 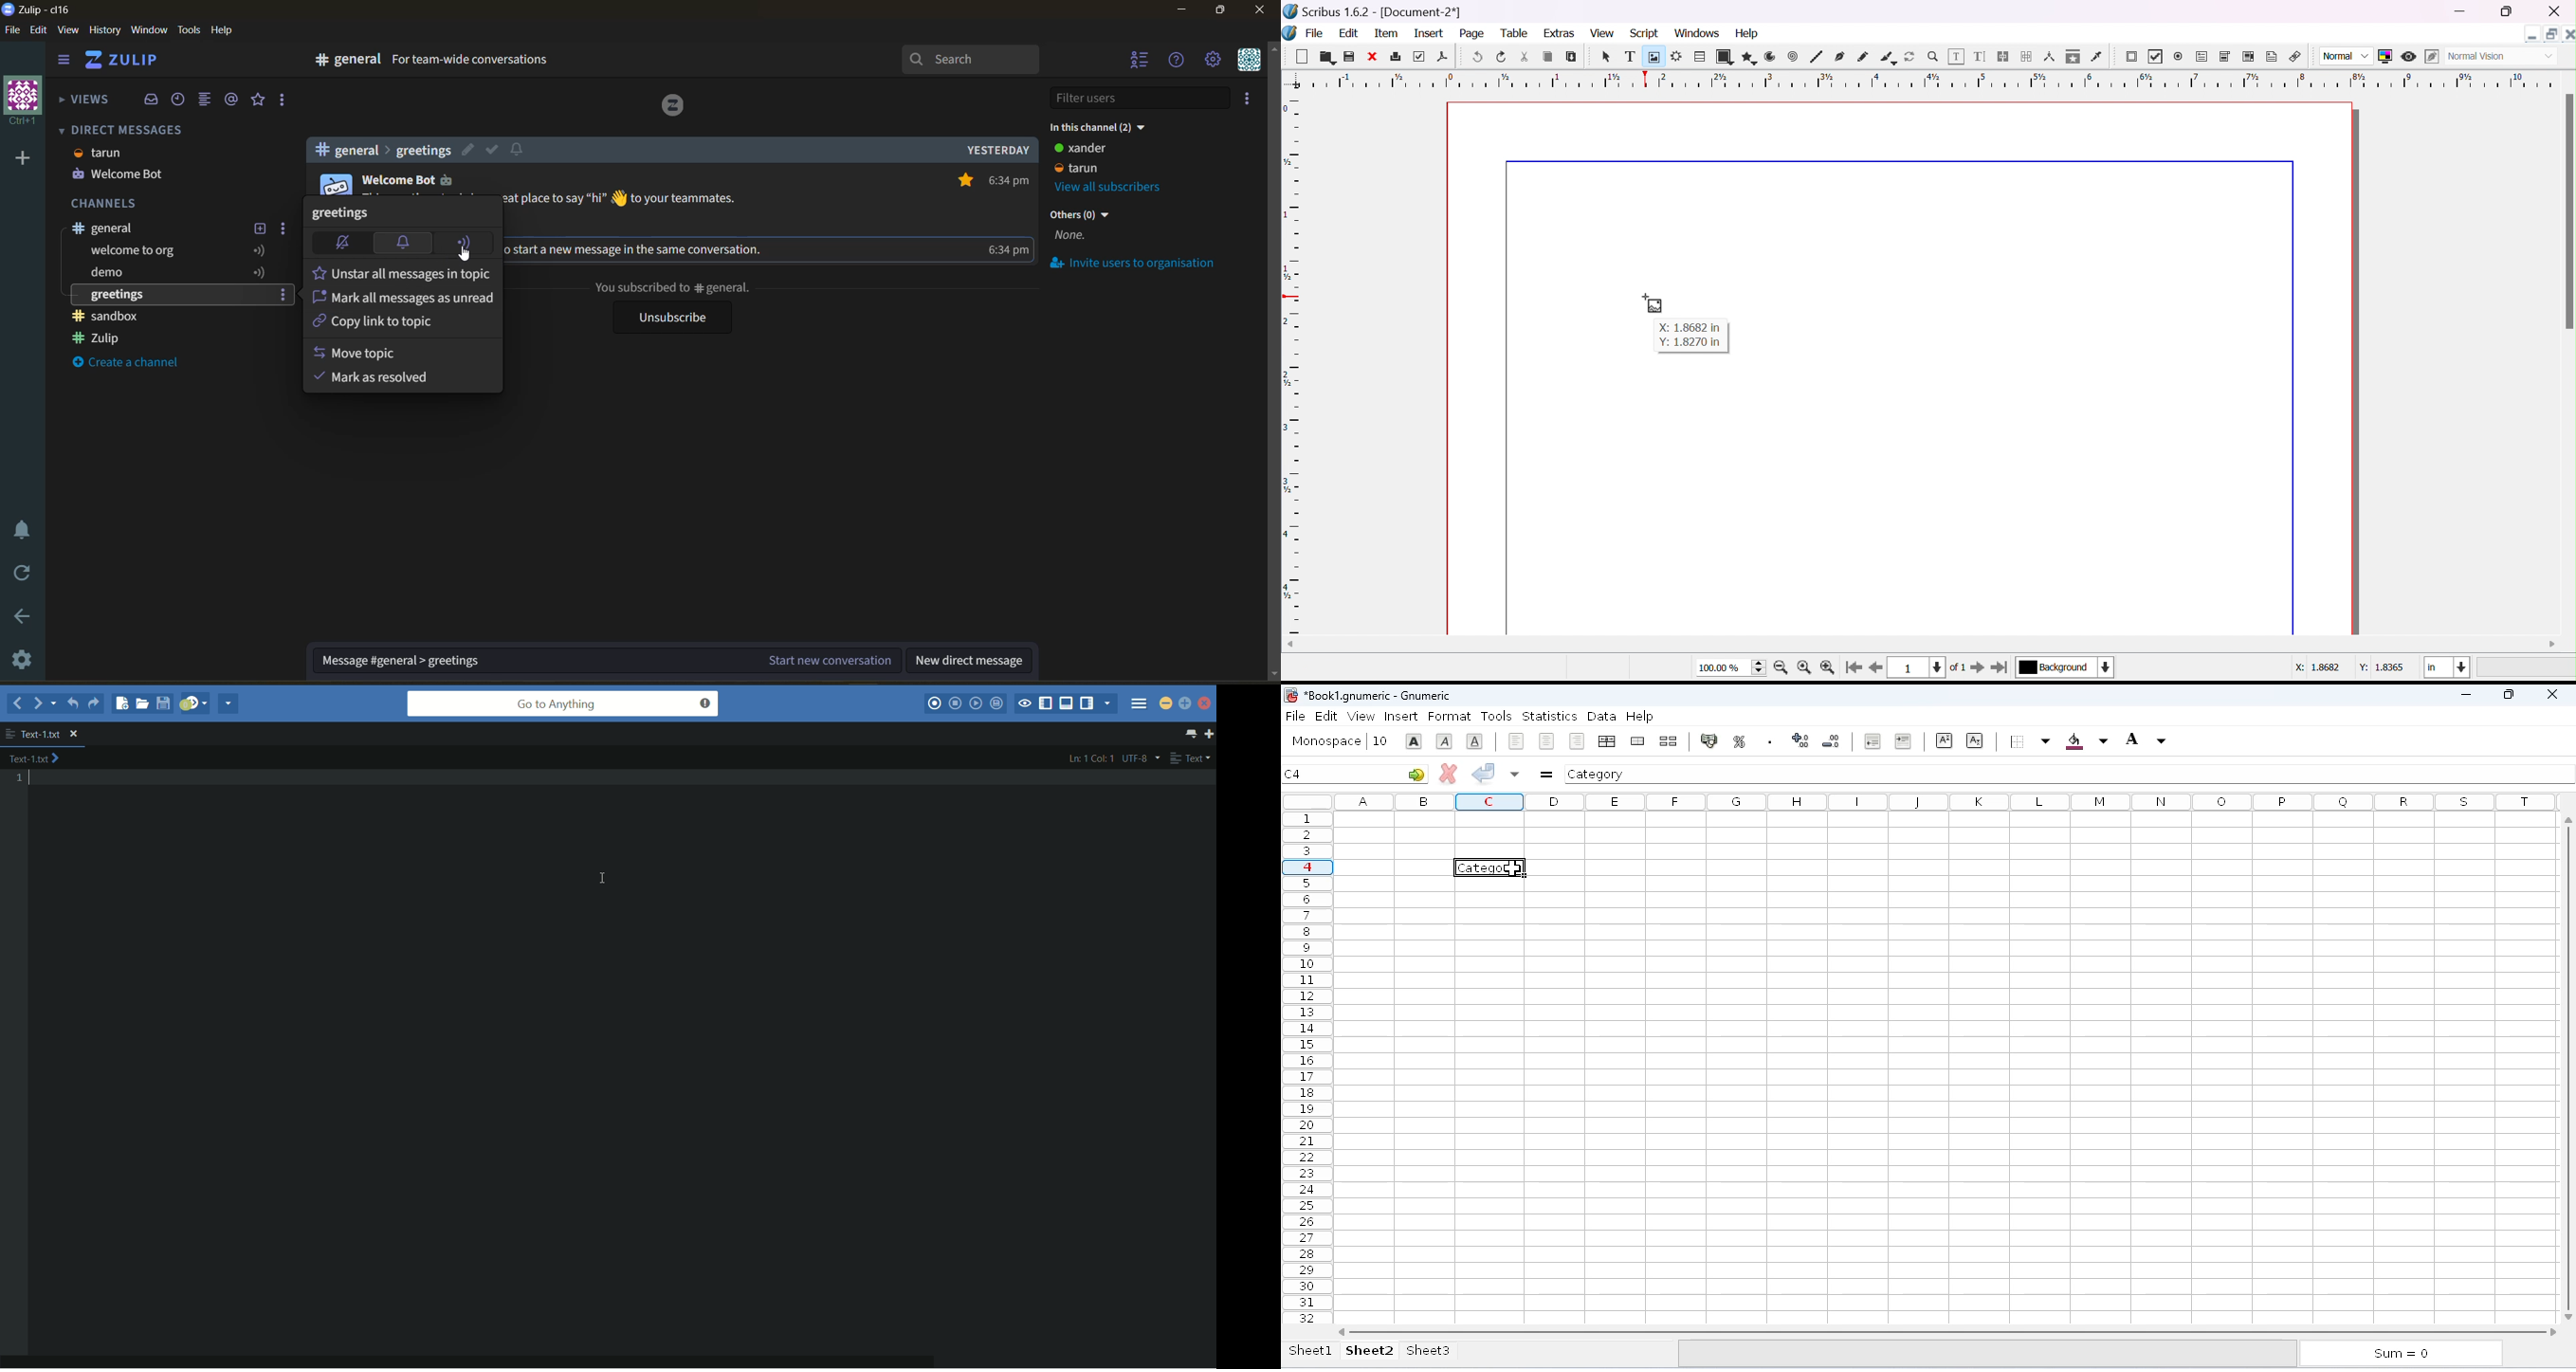 I want to click on new, so click(x=1300, y=55).